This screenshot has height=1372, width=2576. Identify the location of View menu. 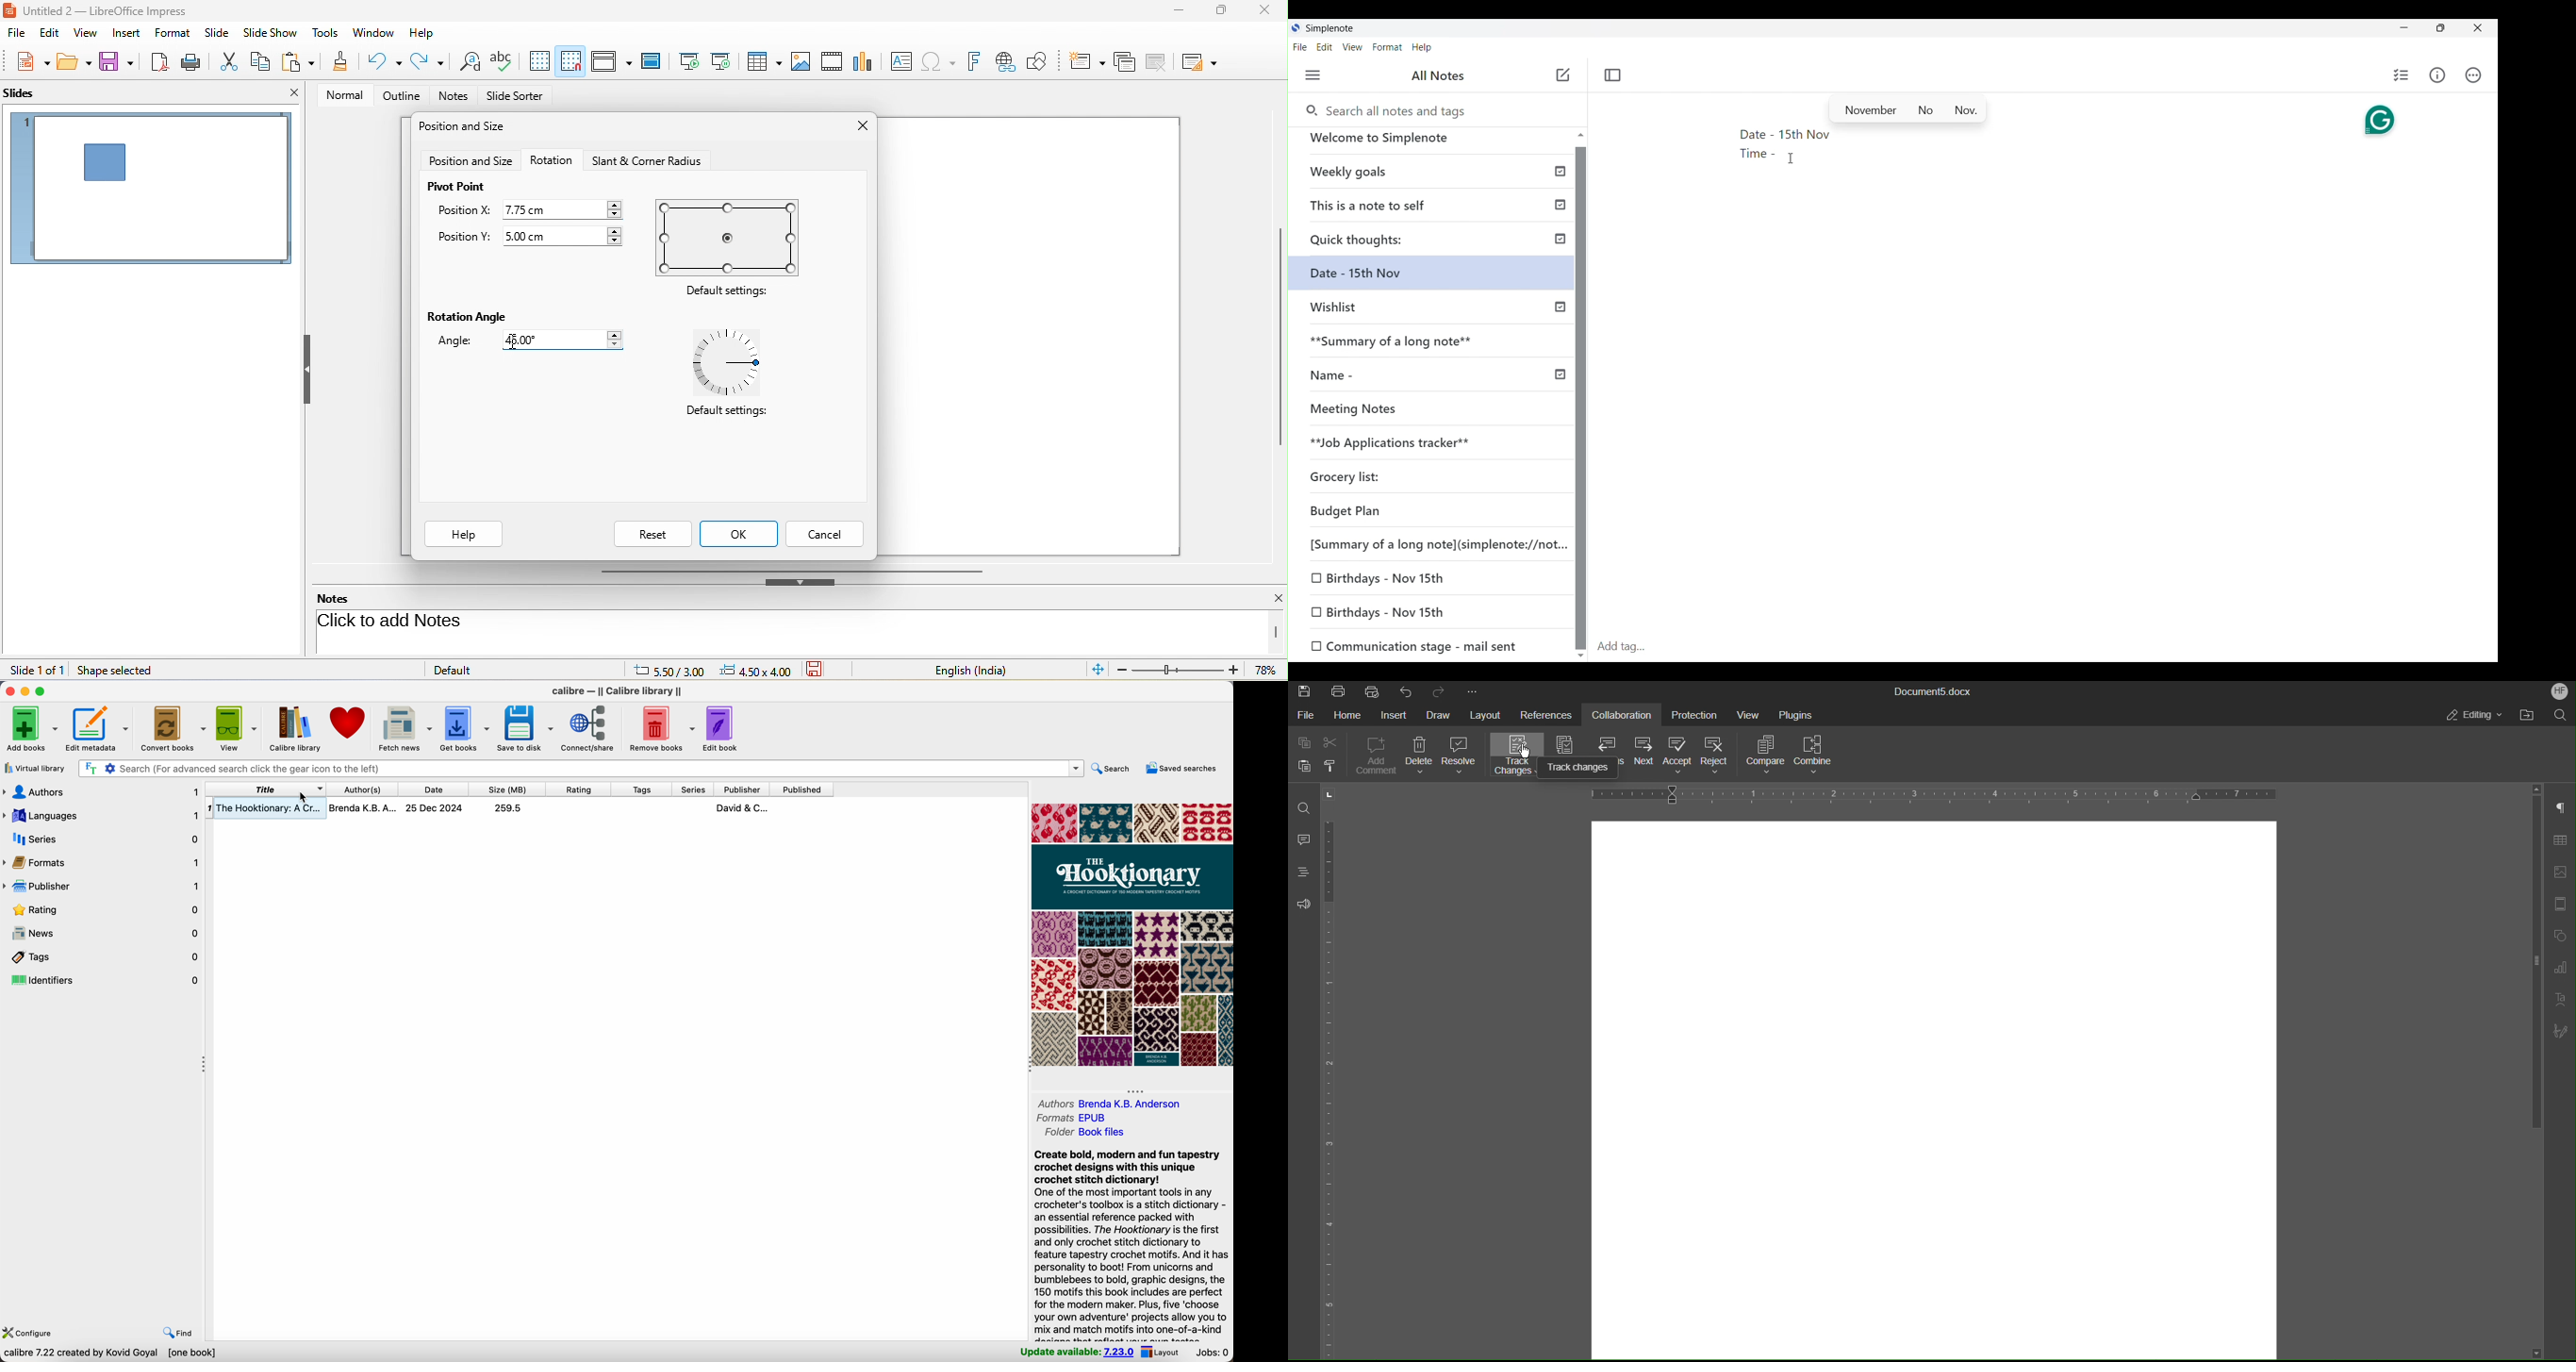
(1353, 47).